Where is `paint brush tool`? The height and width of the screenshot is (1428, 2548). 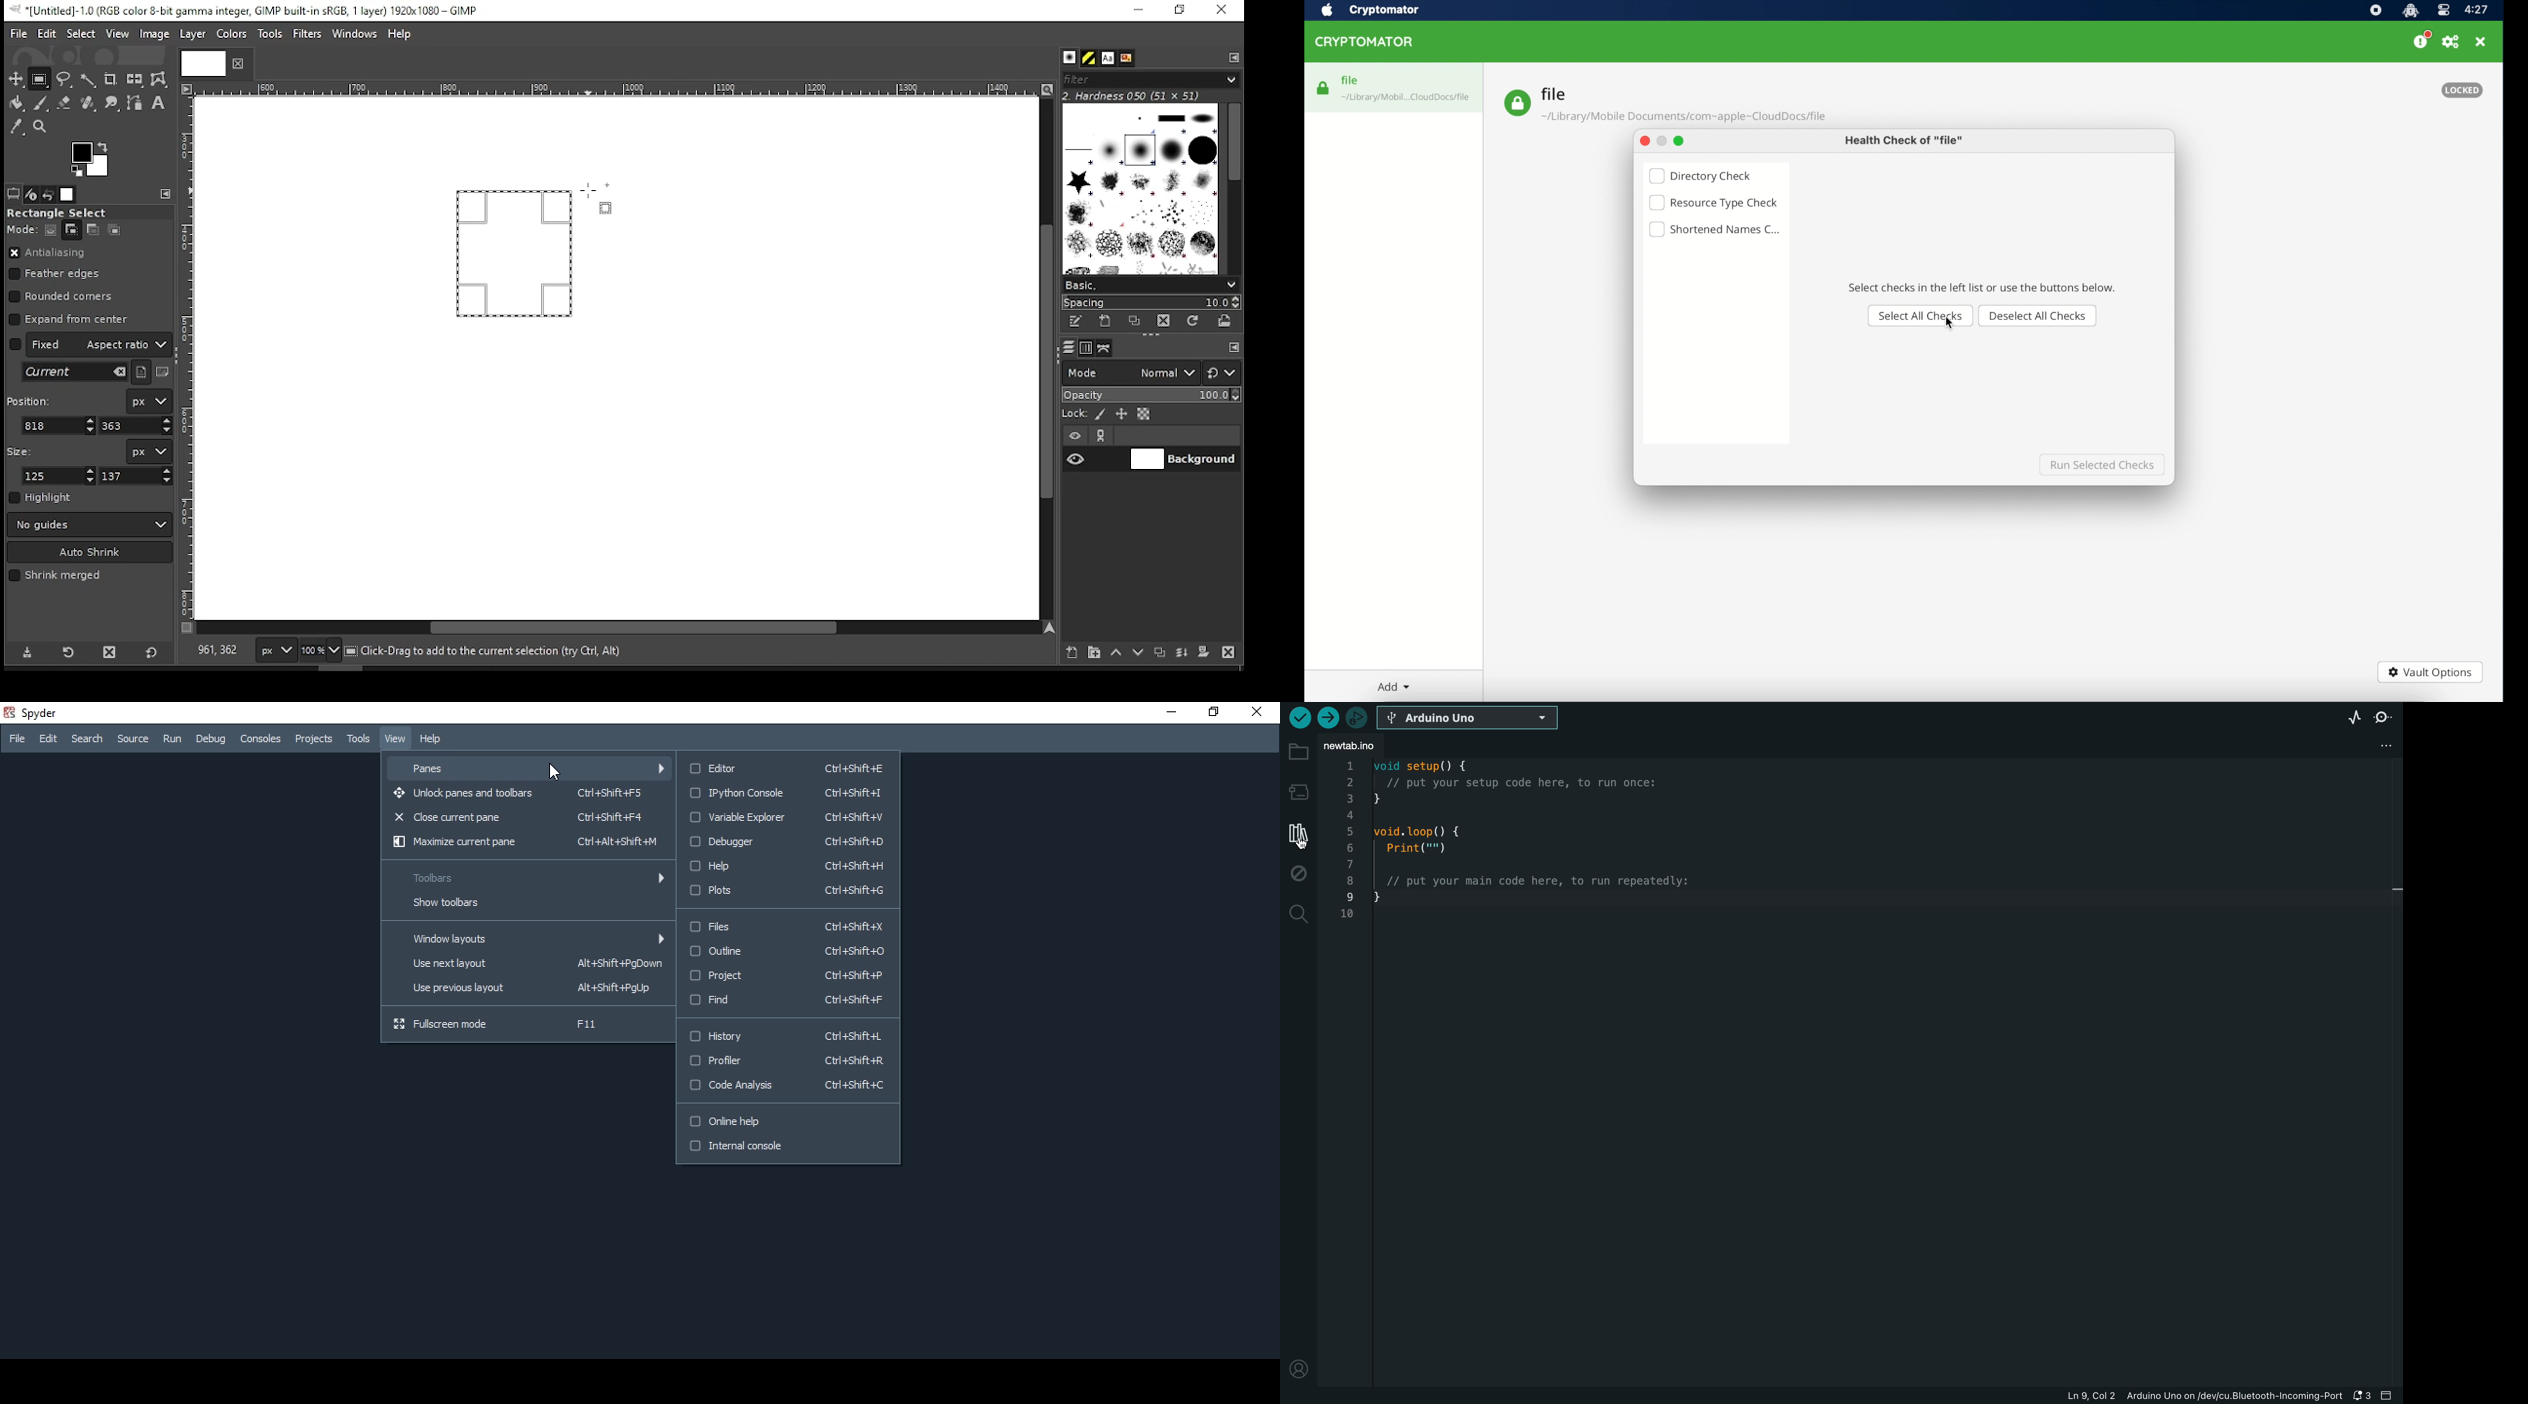 paint brush tool is located at coordinates (41, 102).